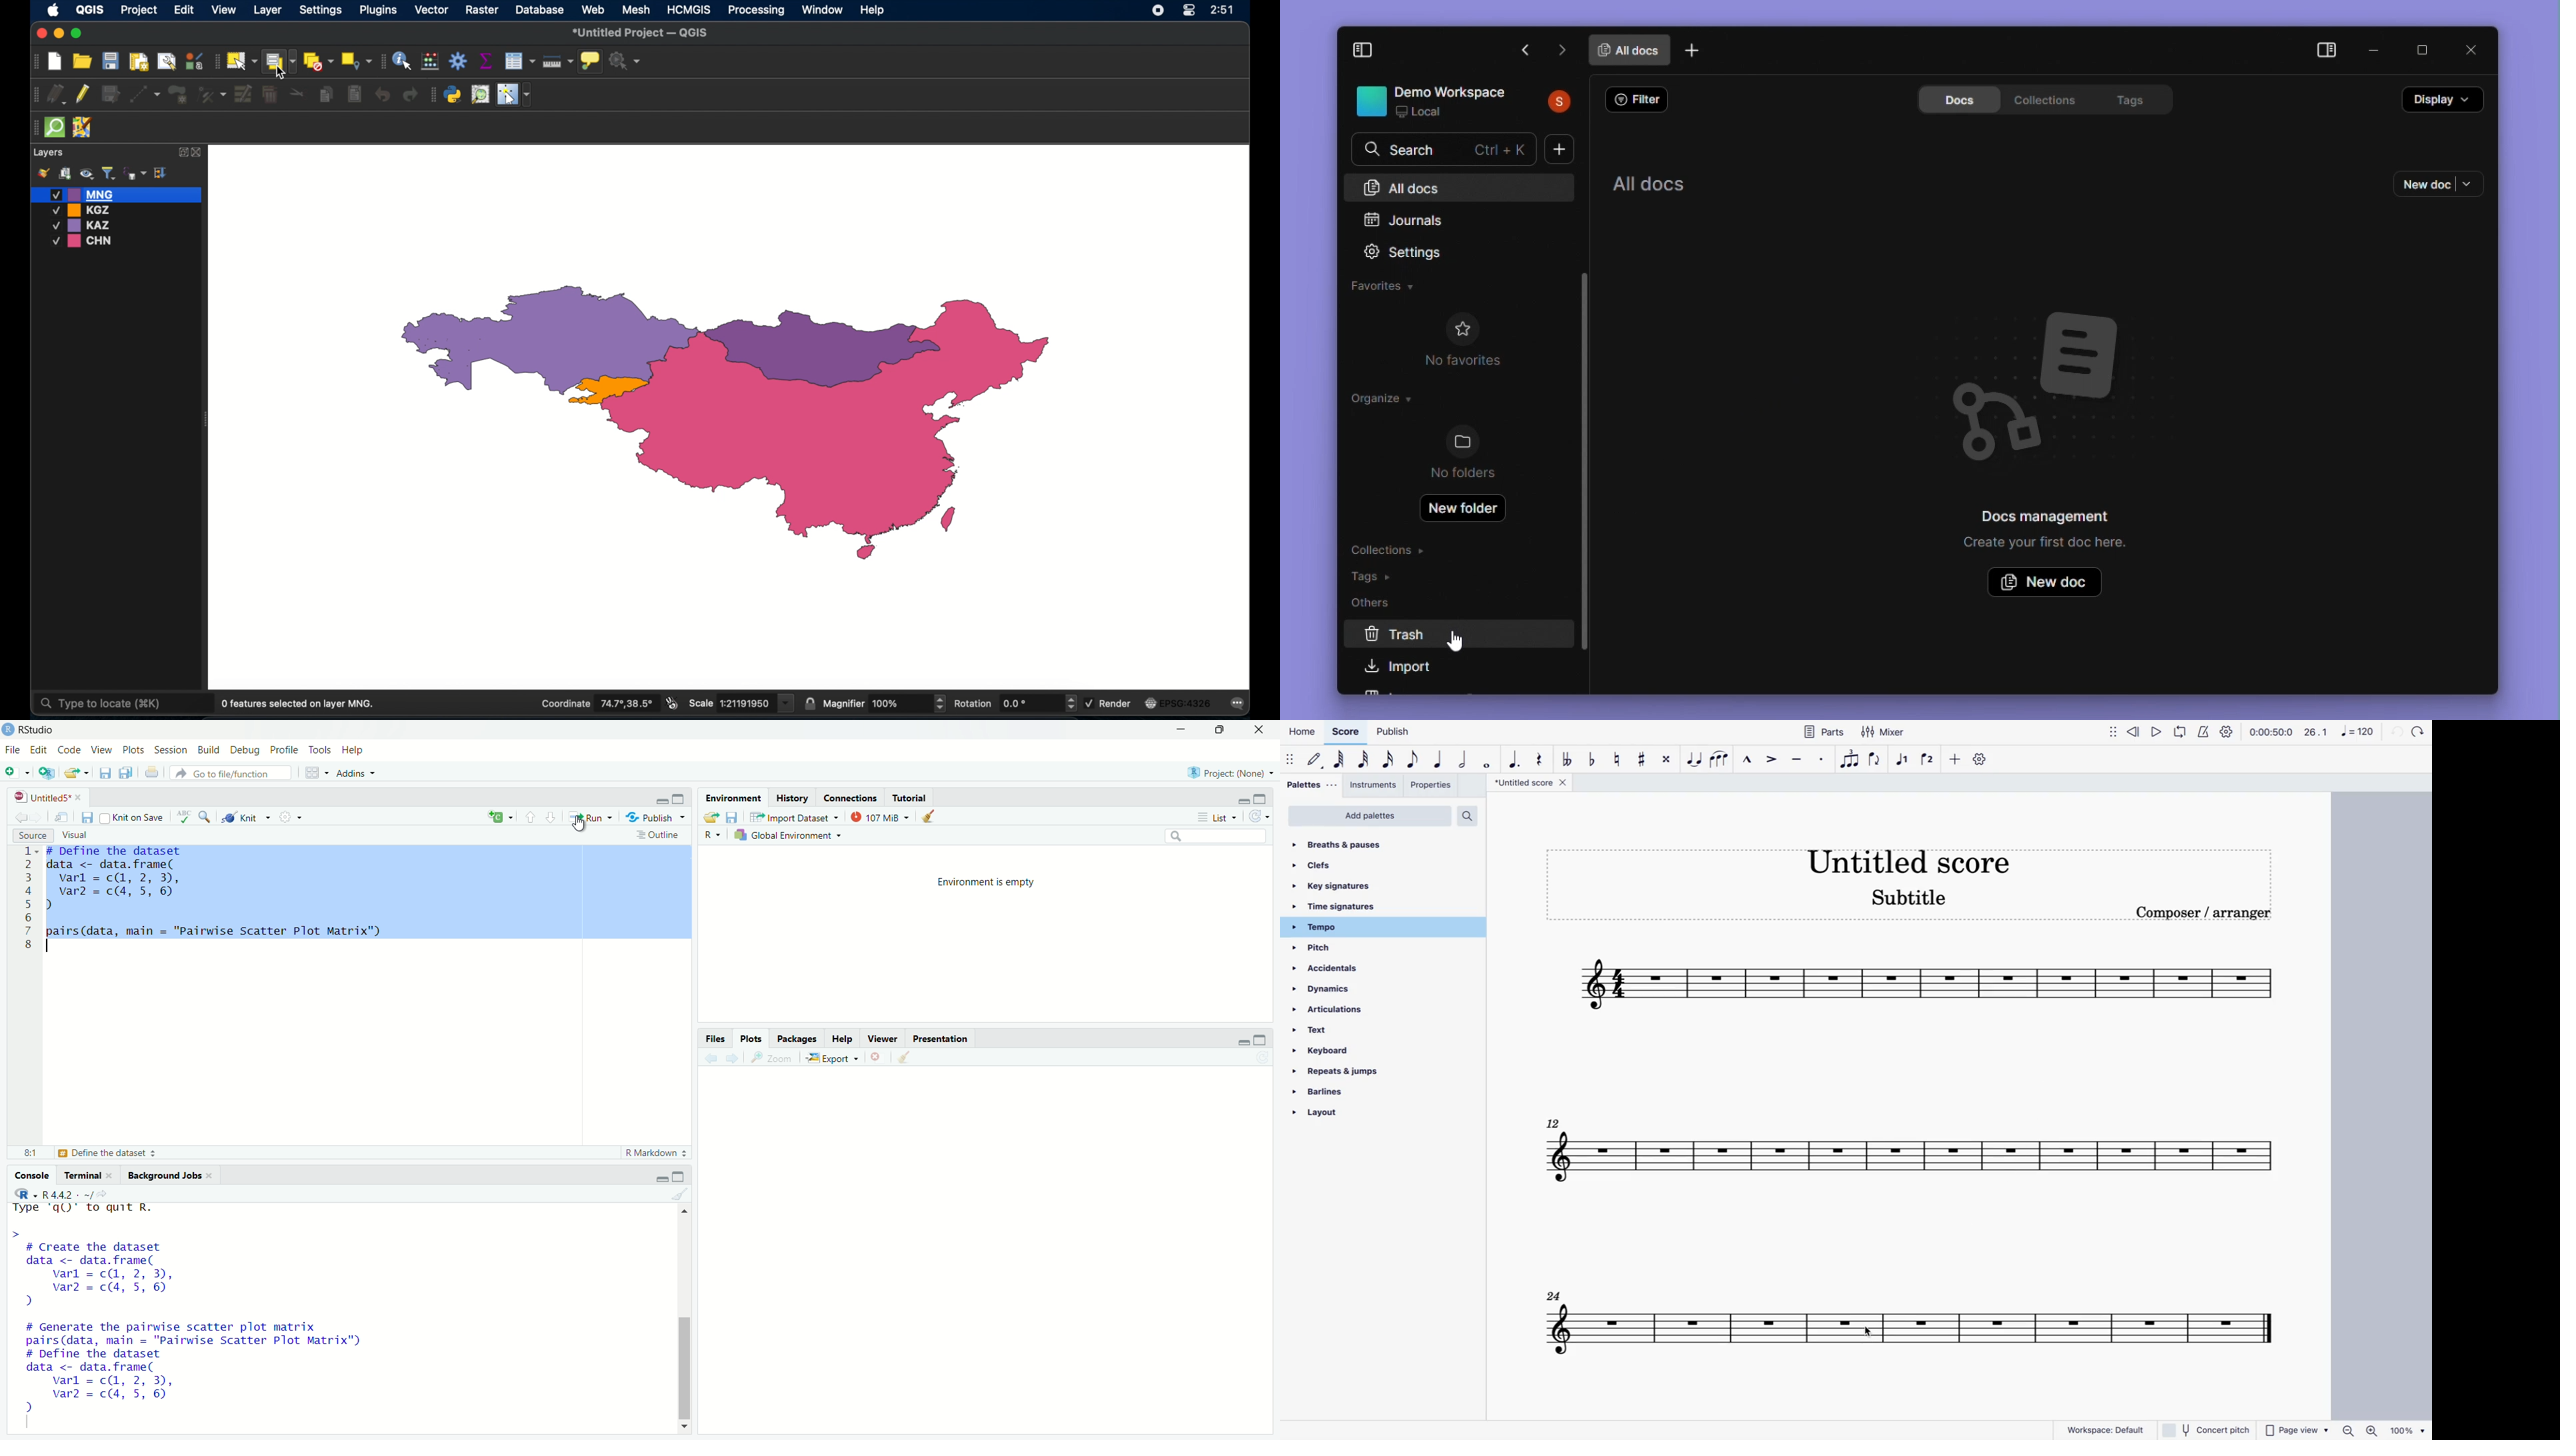  Describe the element at coordinates (539, 9) in the screenshot. I see `database` at that location.